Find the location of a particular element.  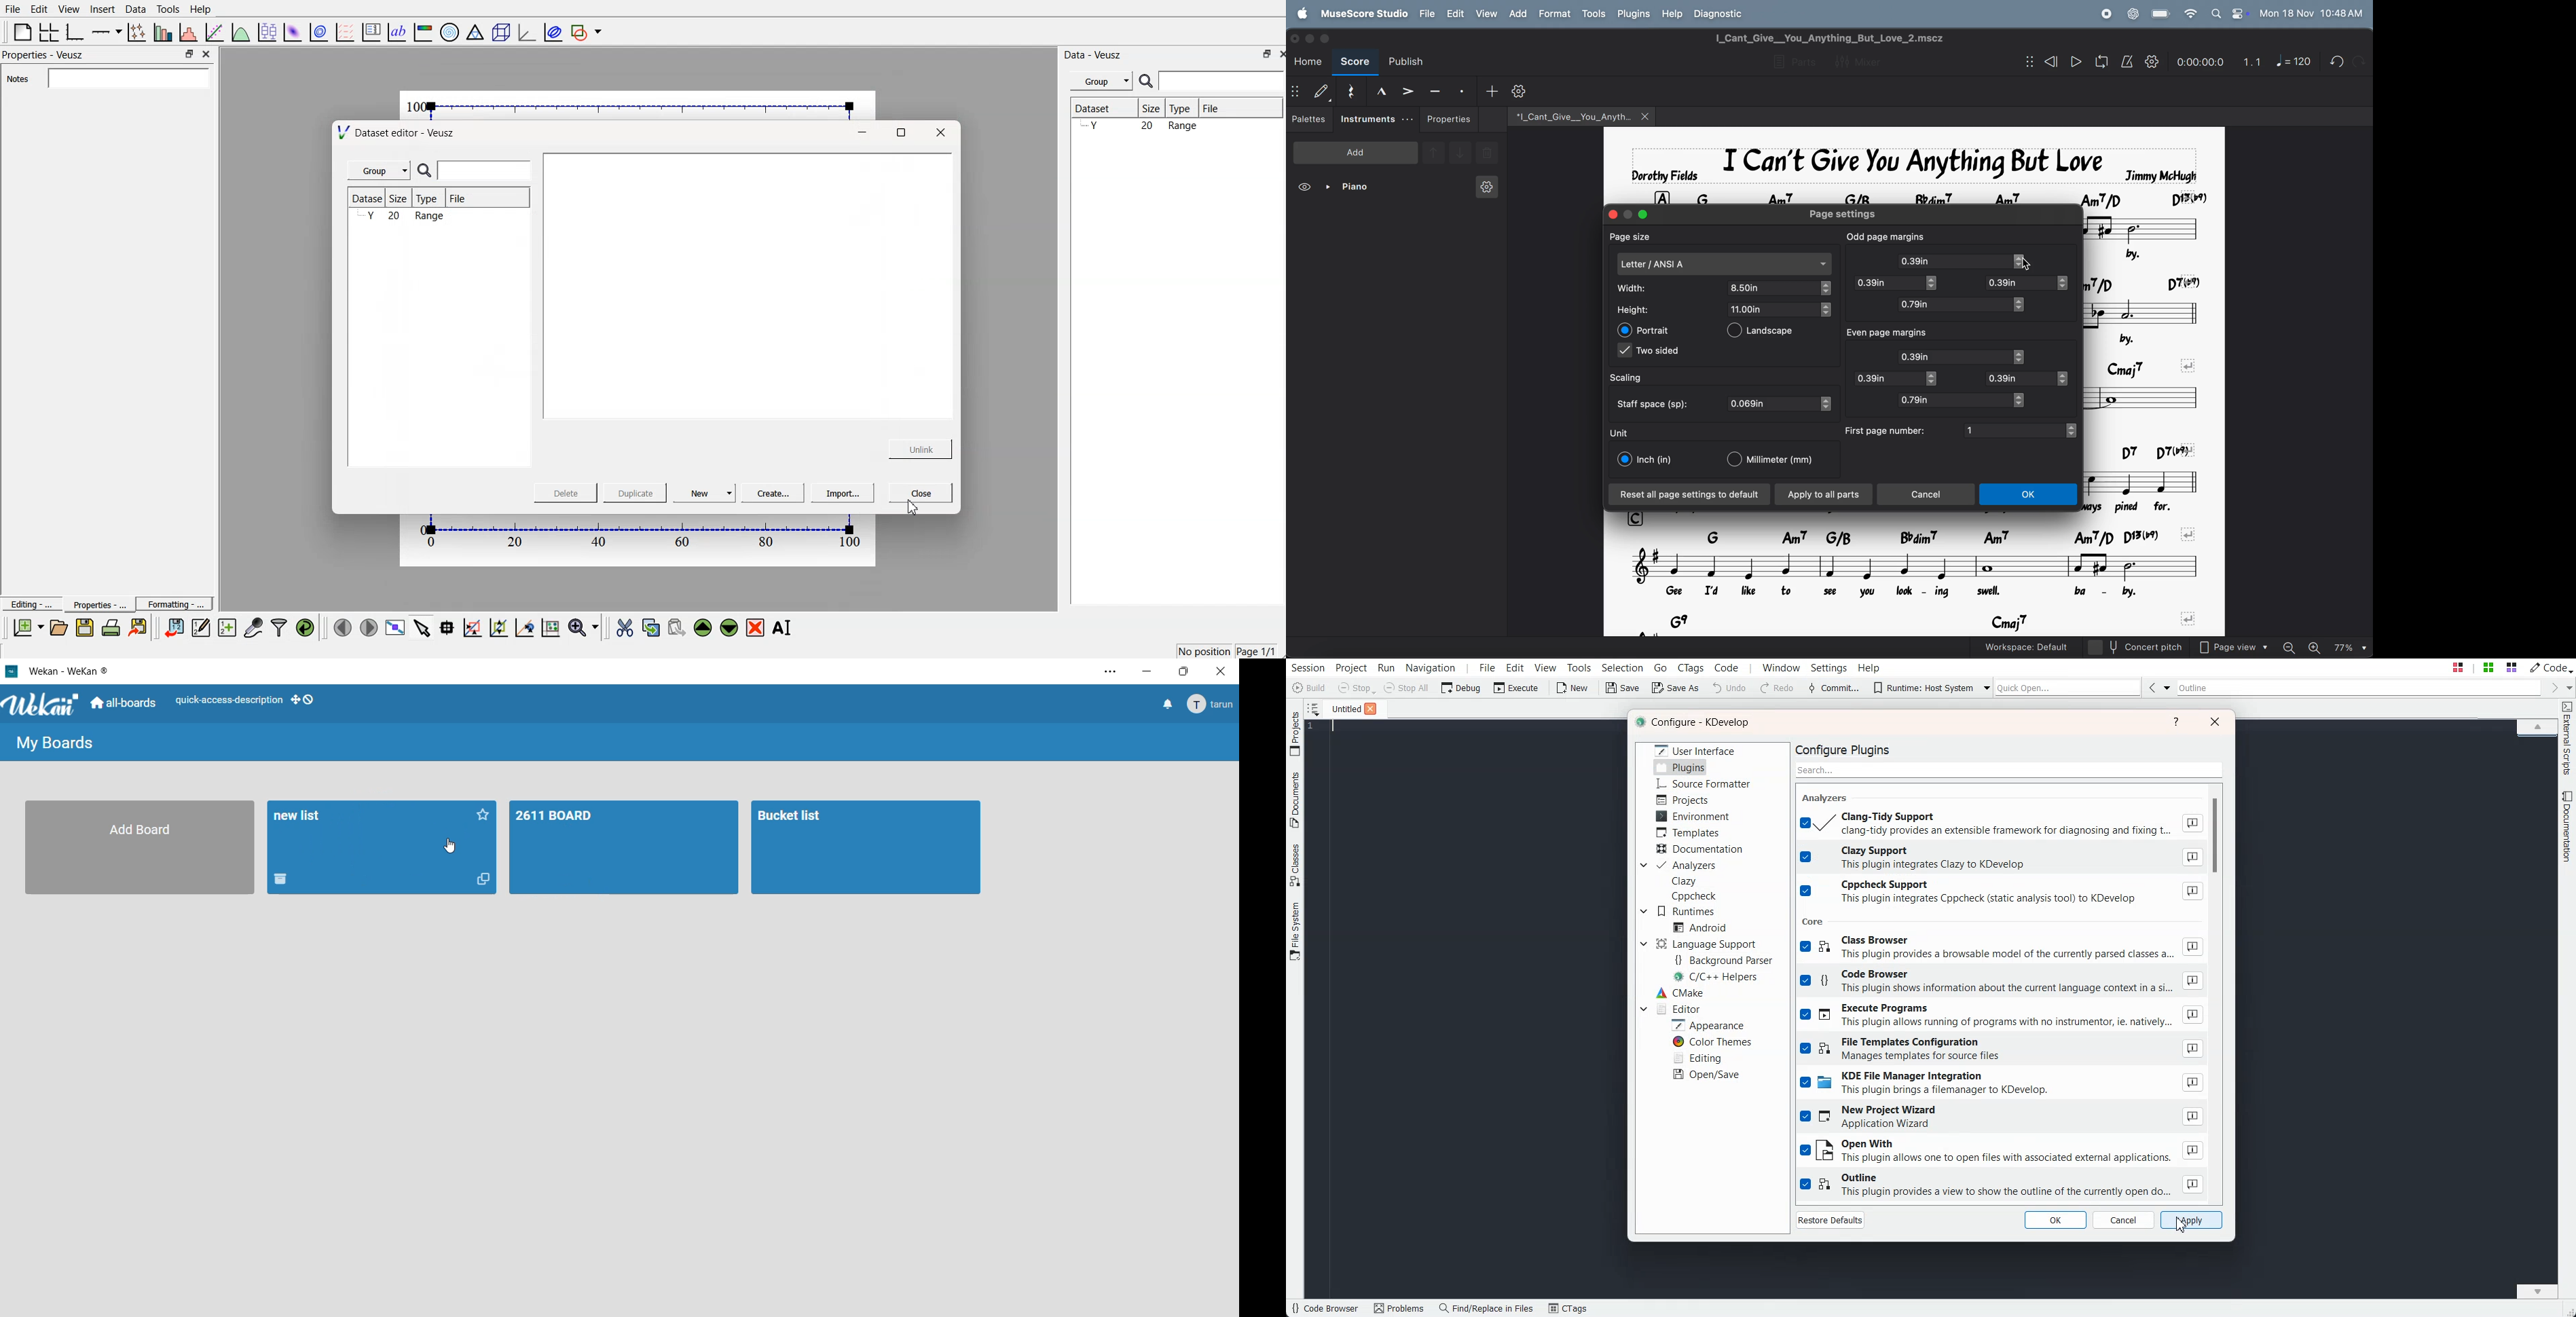

chord symbols is located at coordinates (1951, 196).